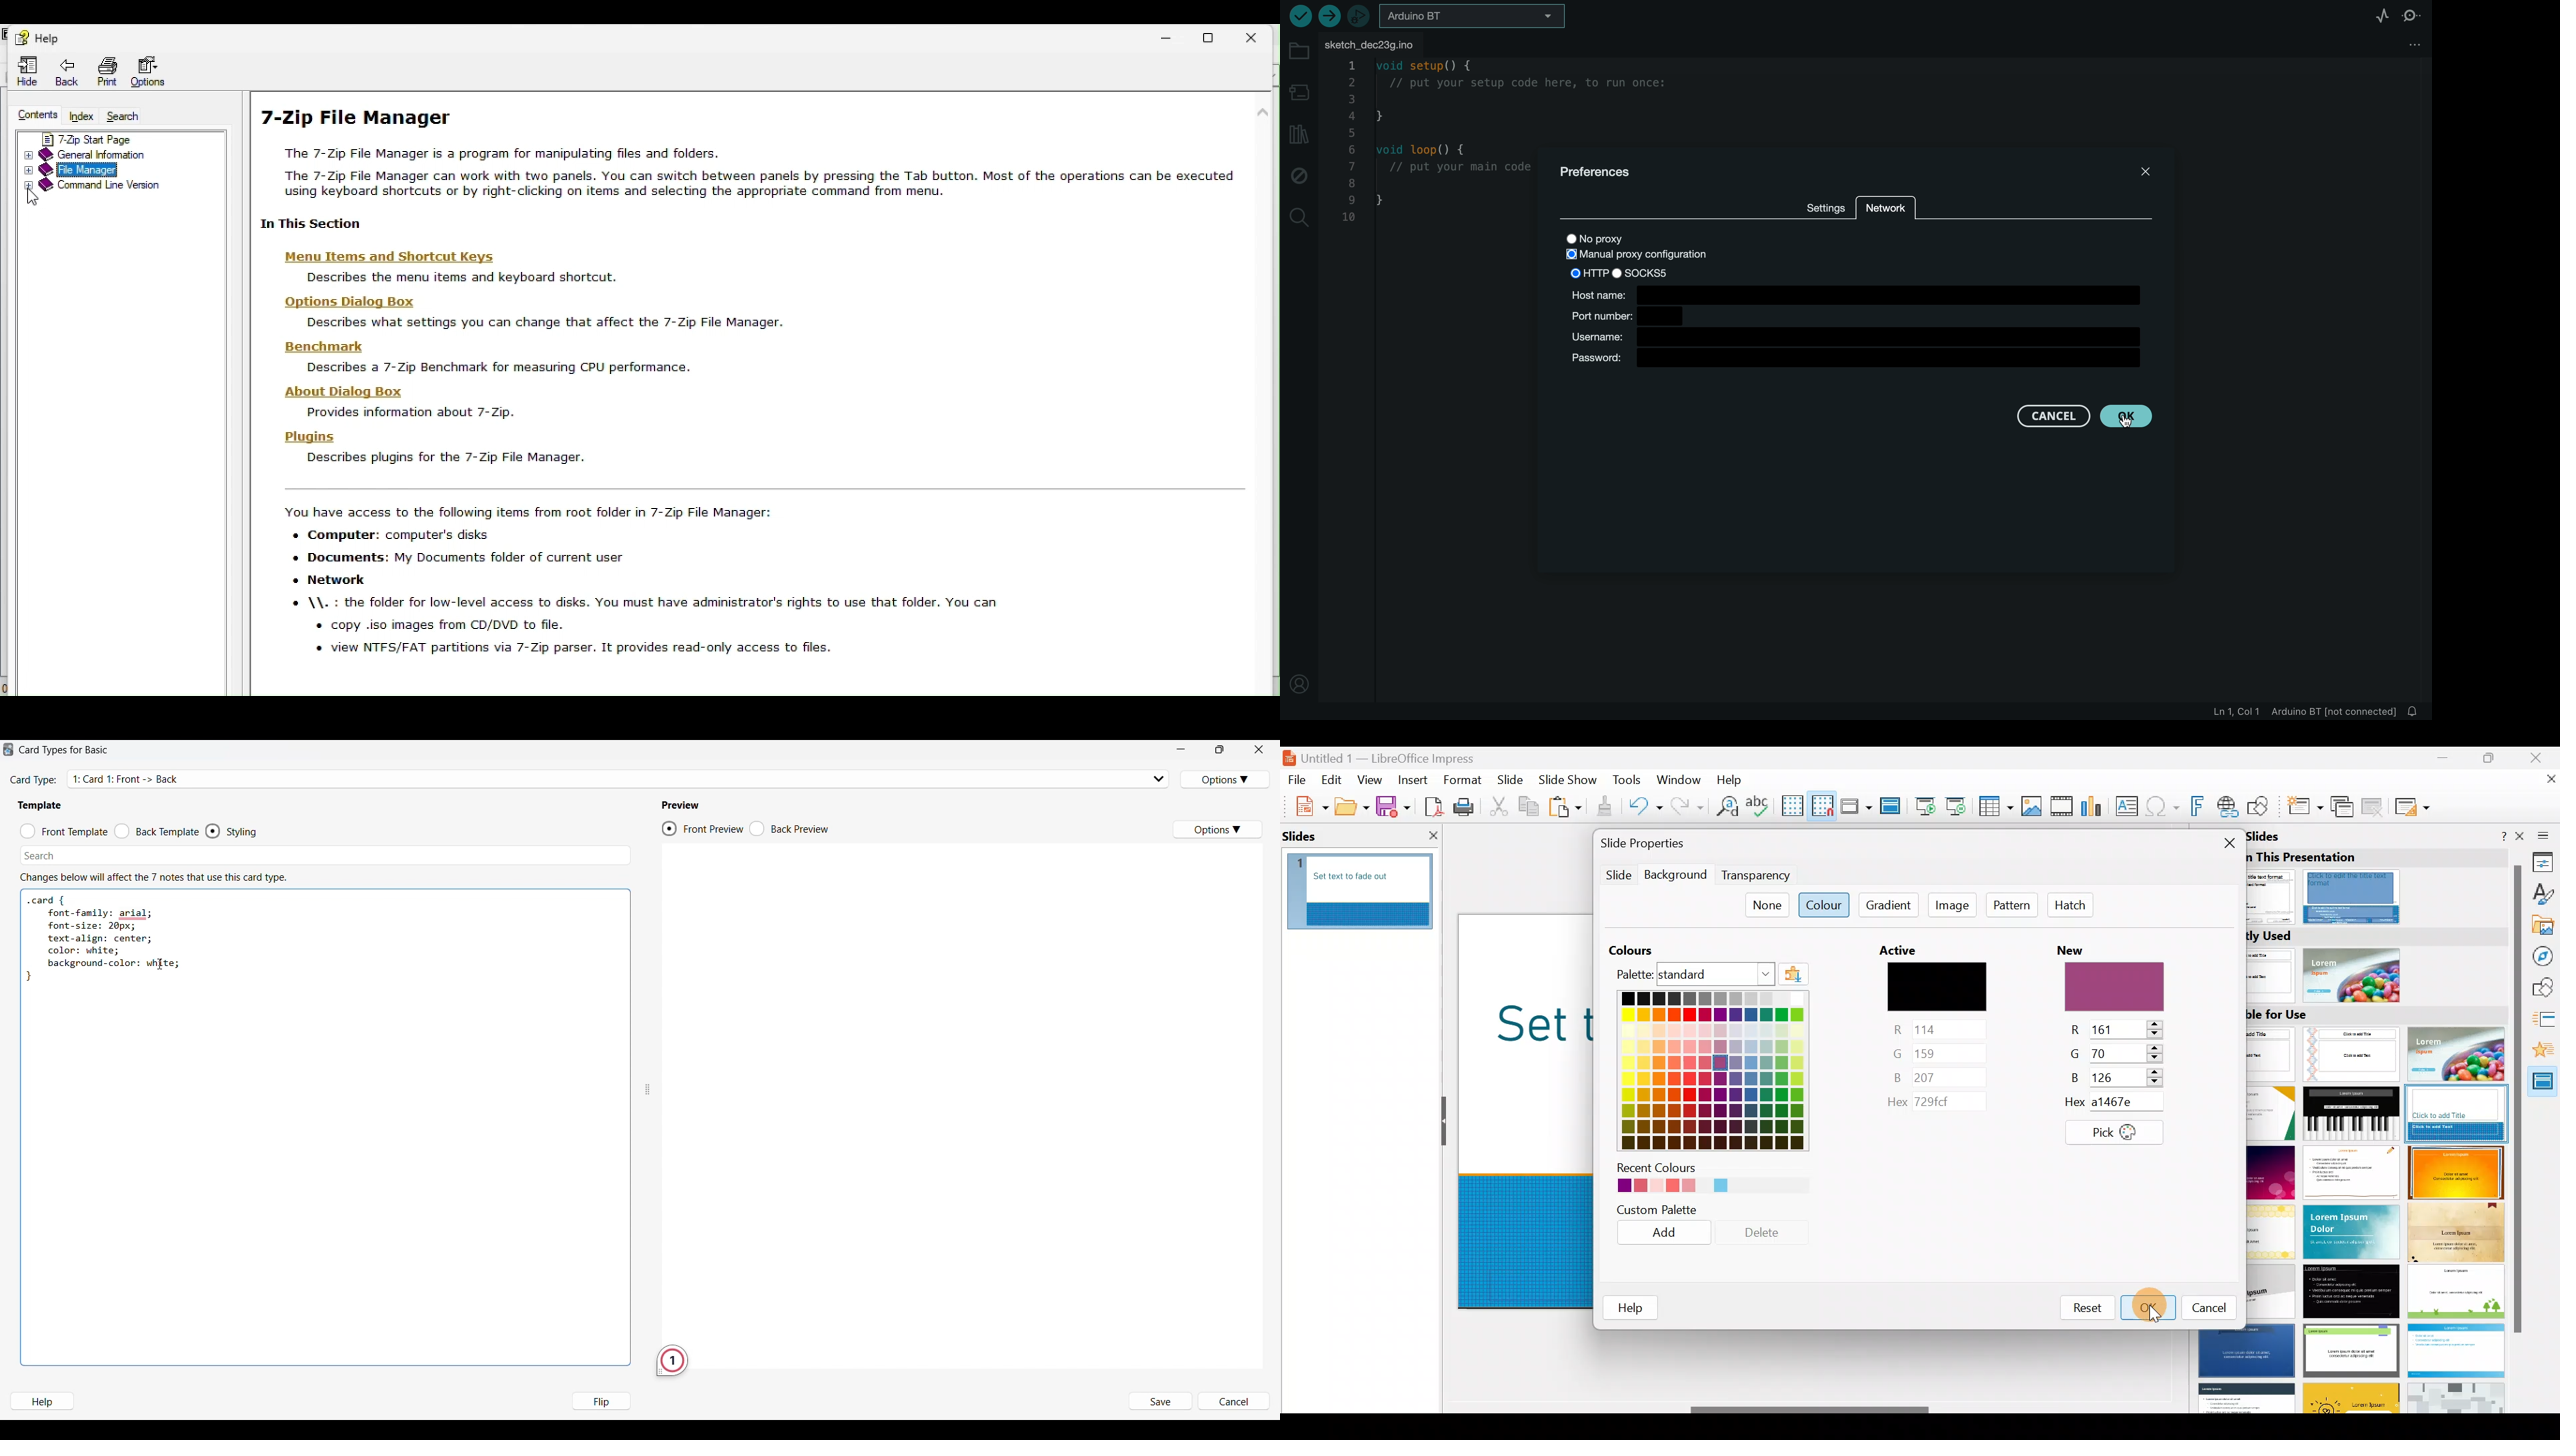  Describe the element at coordinates (1682, 779) in the screenshot. I see `Window` at that location.